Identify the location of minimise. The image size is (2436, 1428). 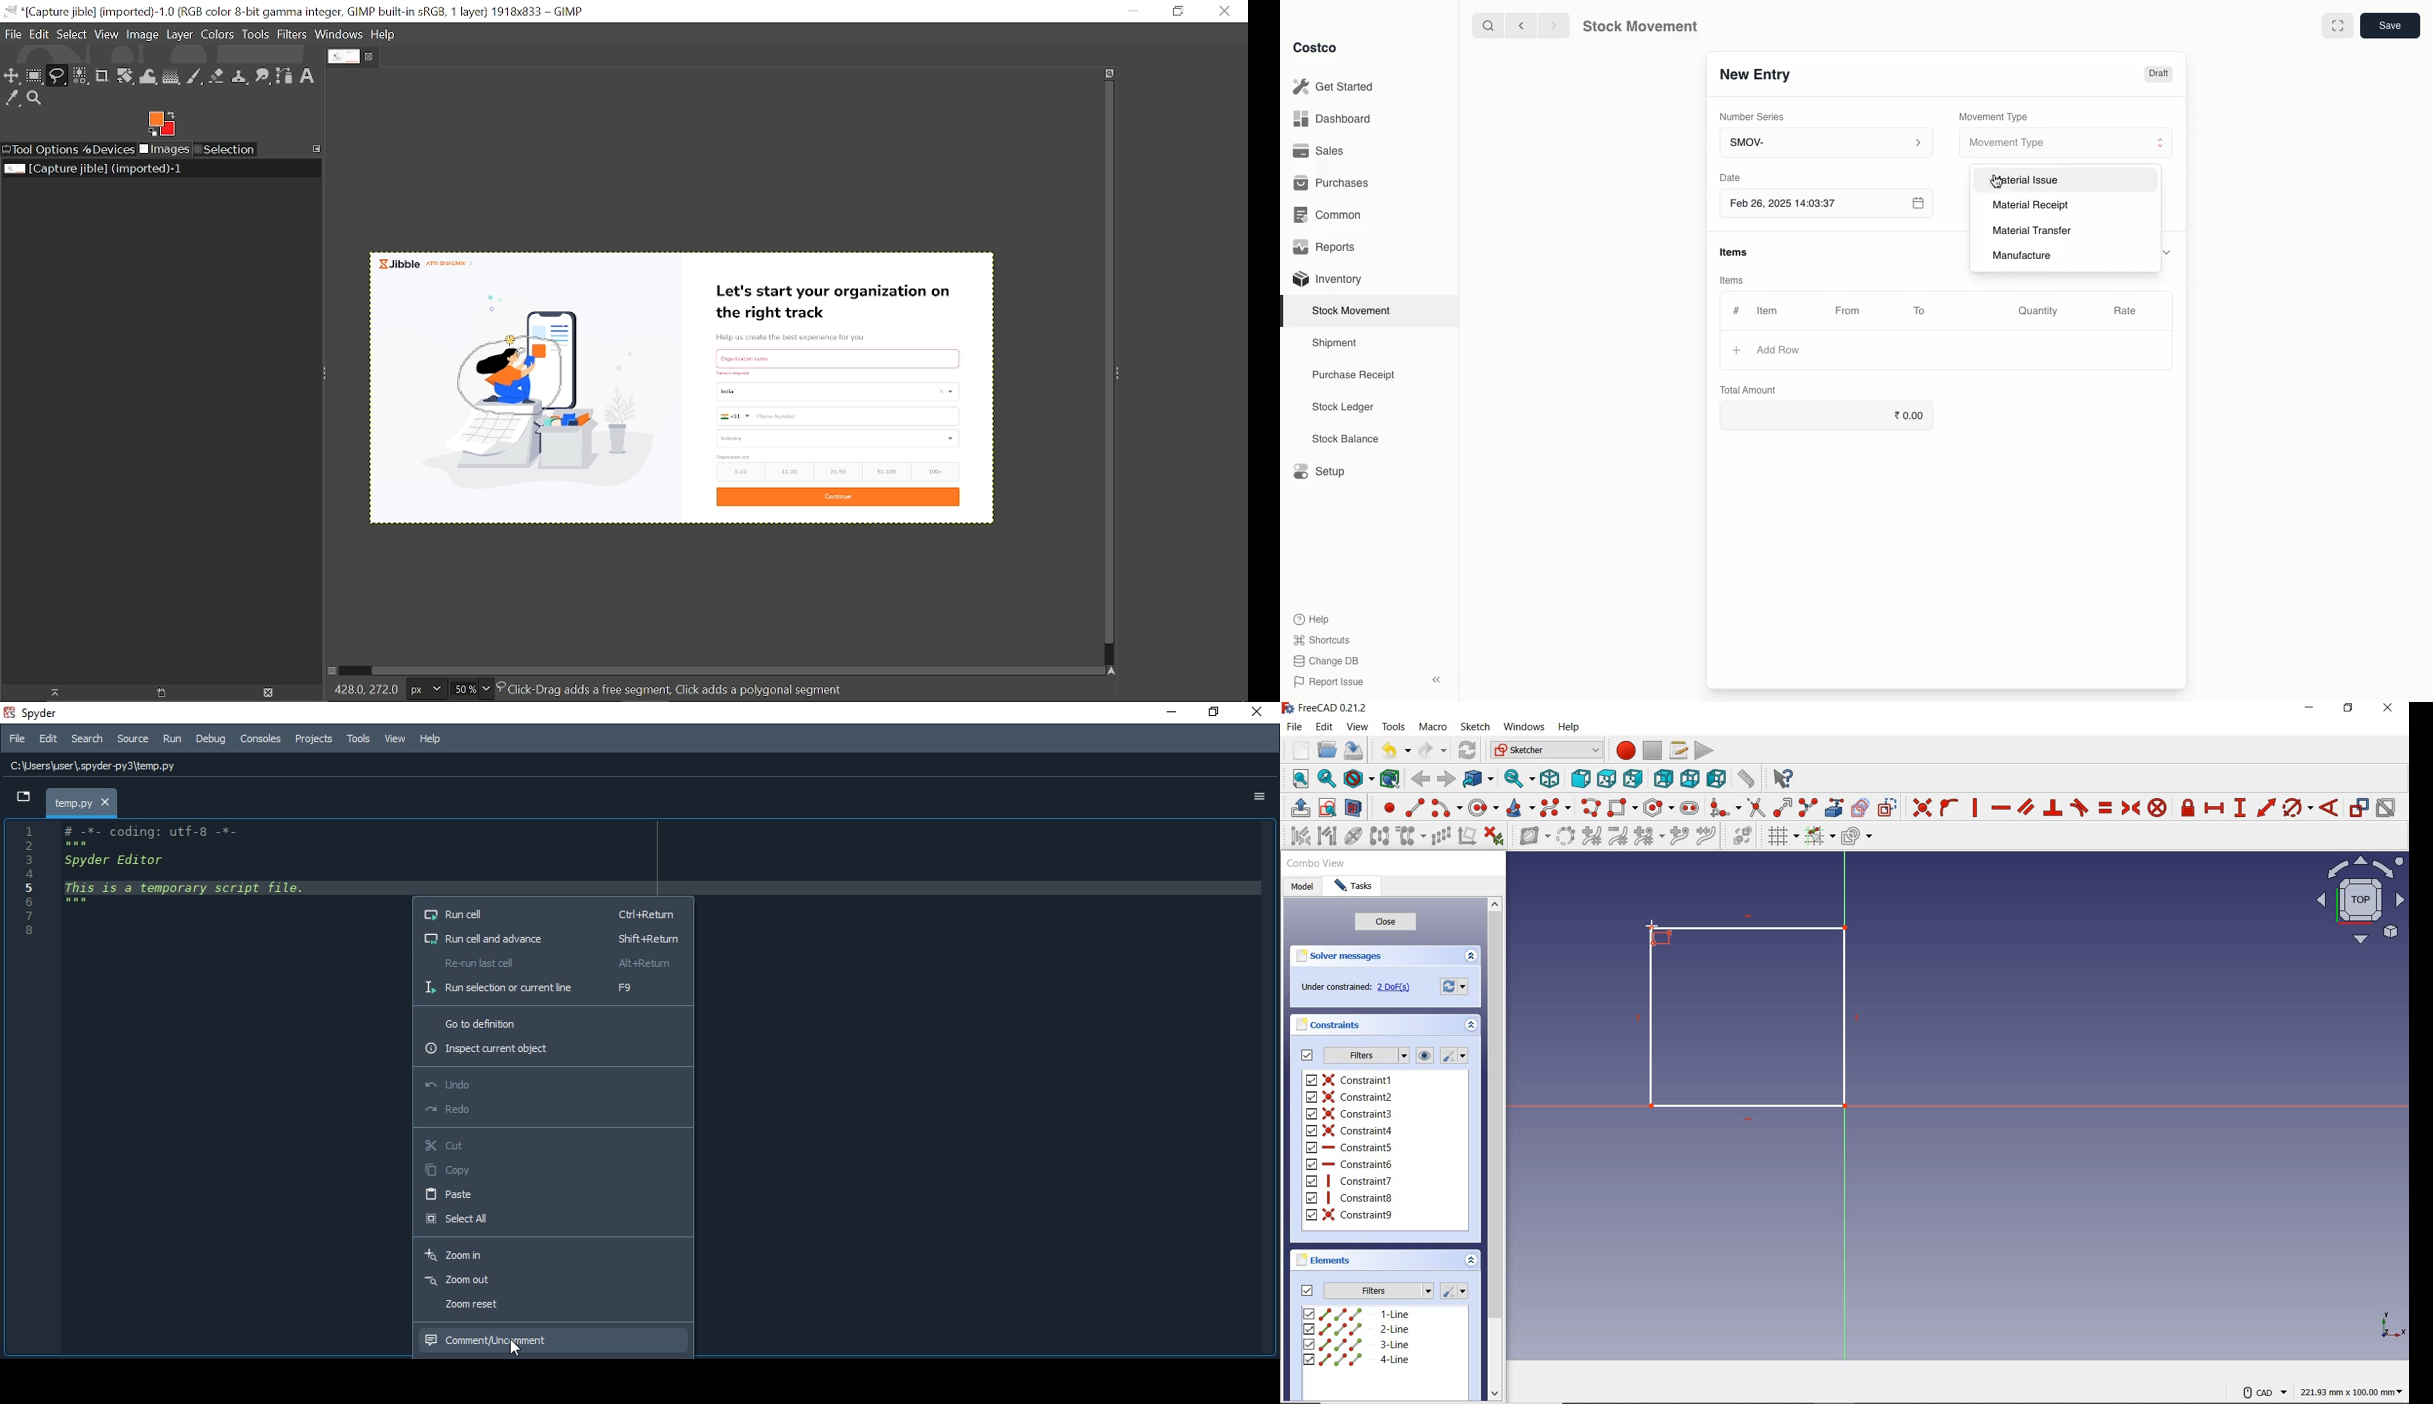
(1165, 714).